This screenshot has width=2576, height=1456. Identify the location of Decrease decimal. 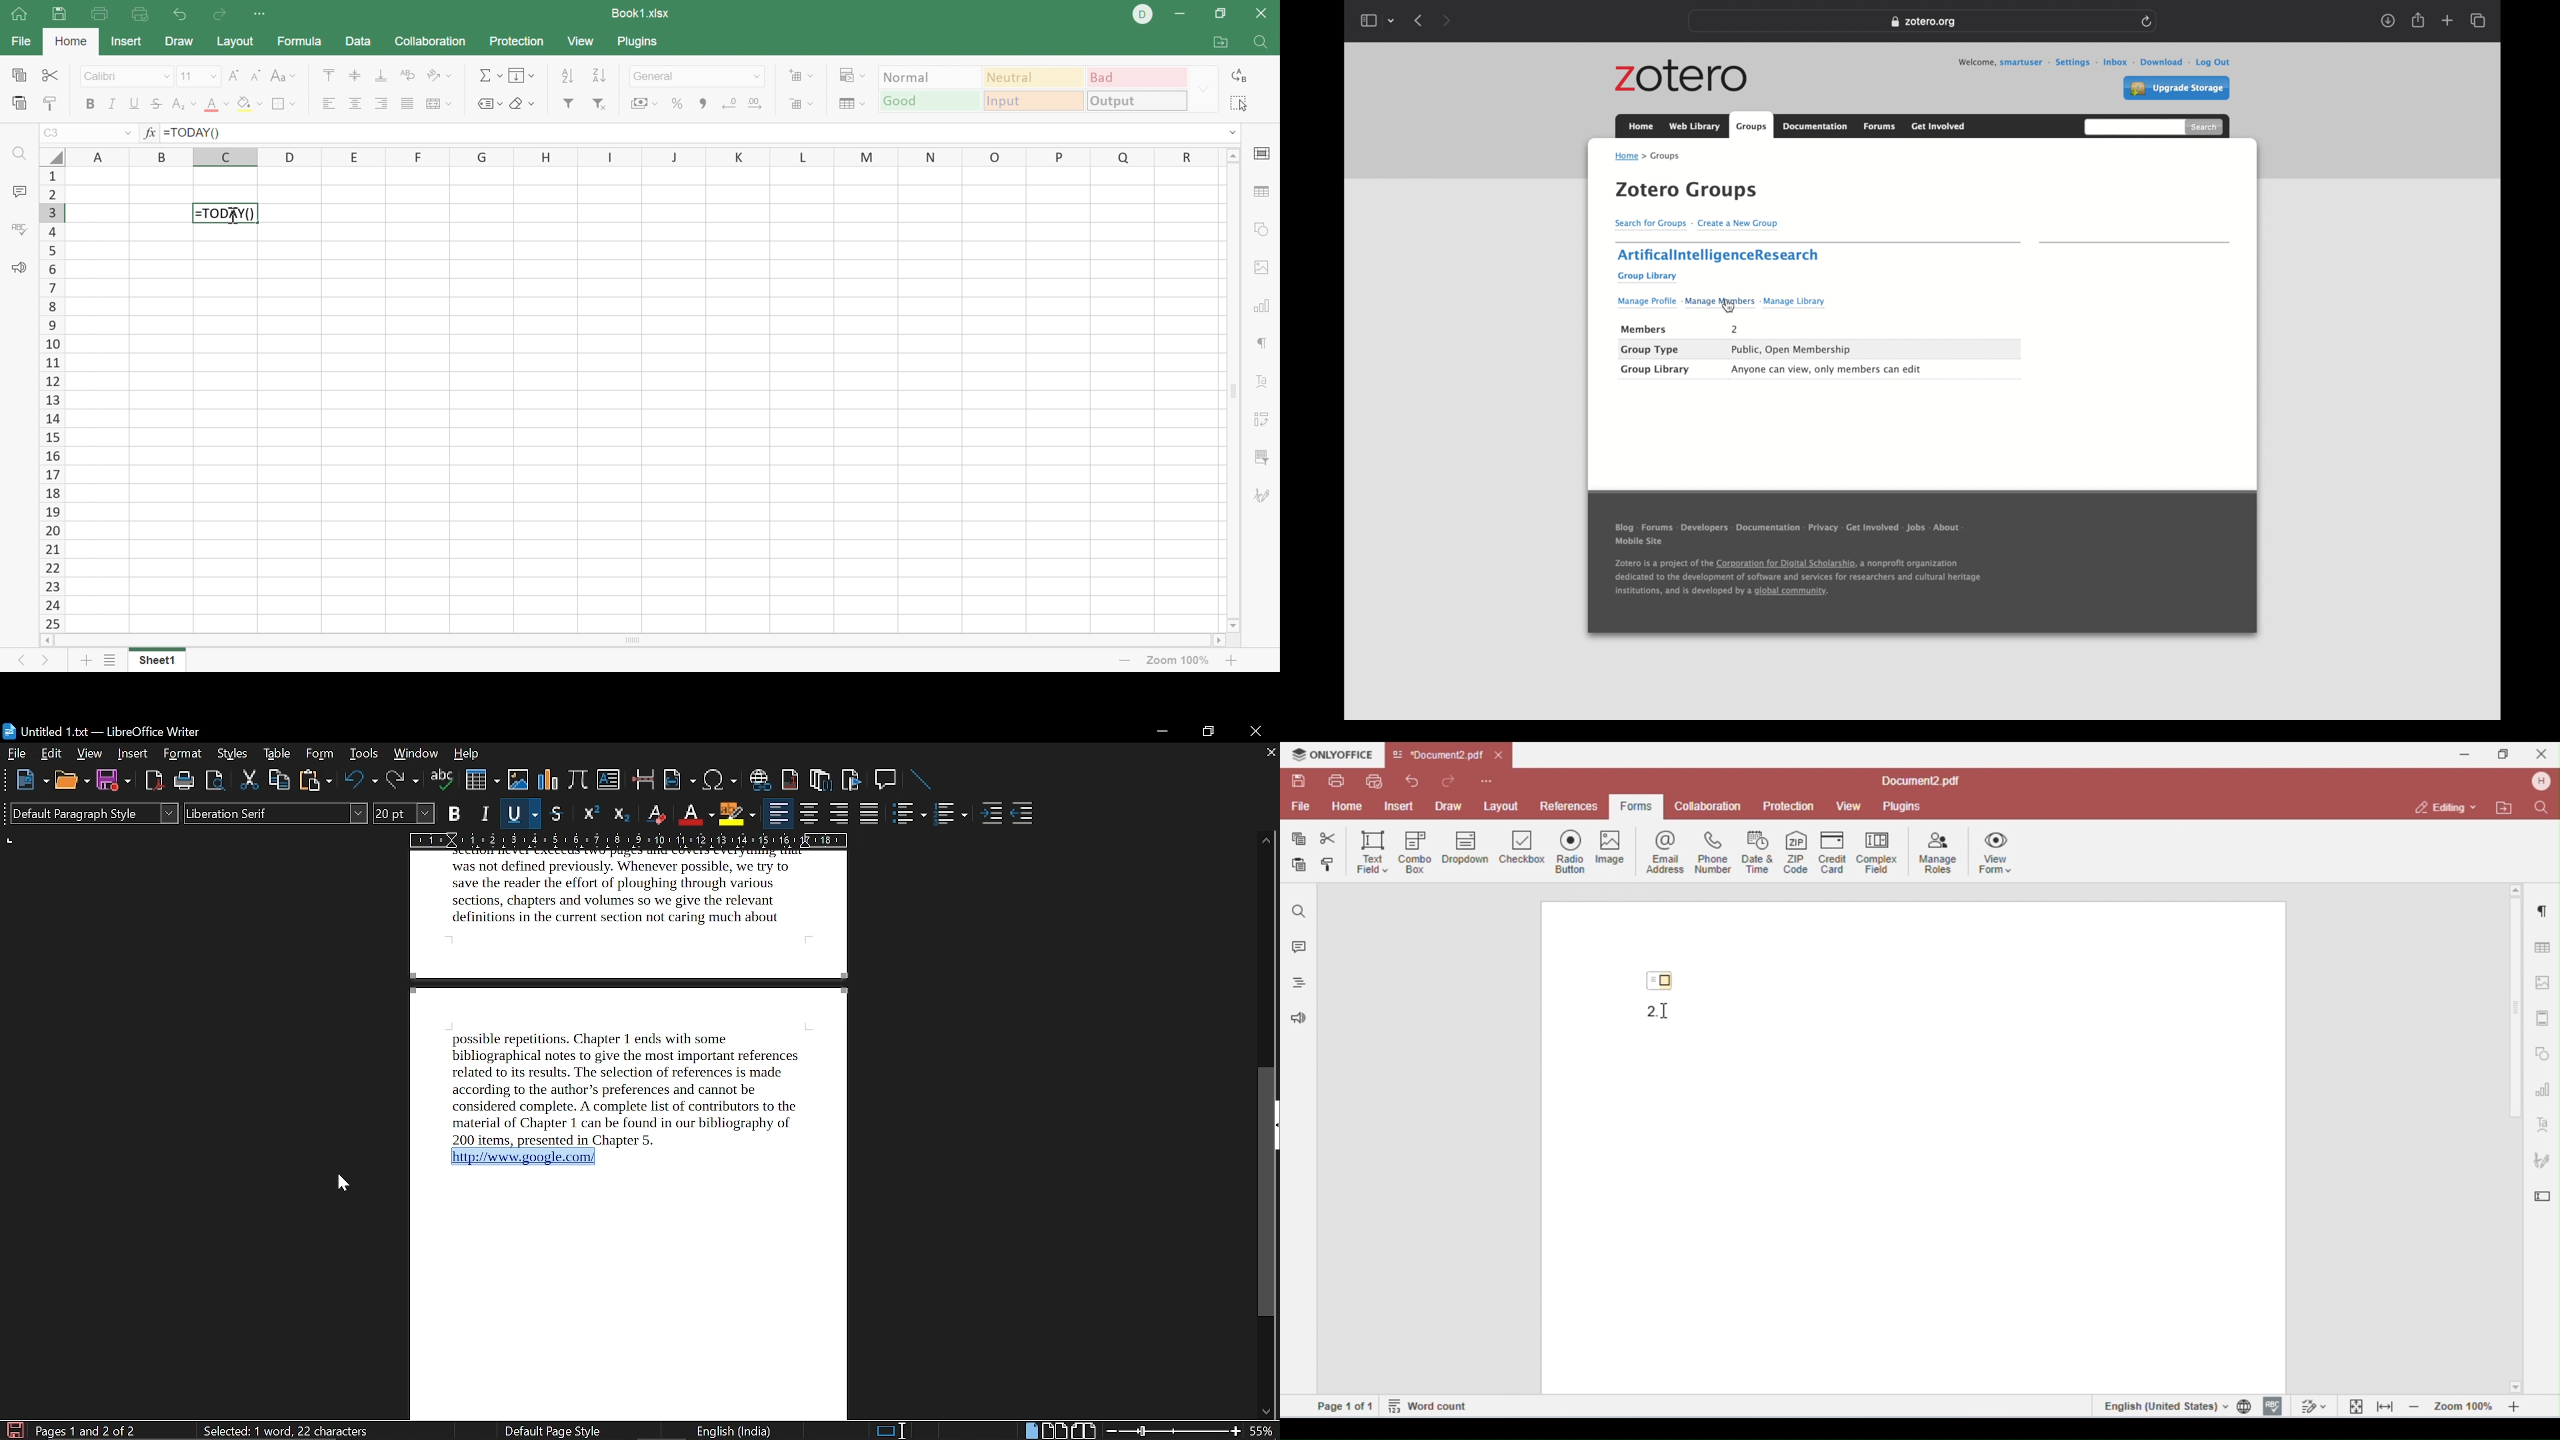
(731, 105).